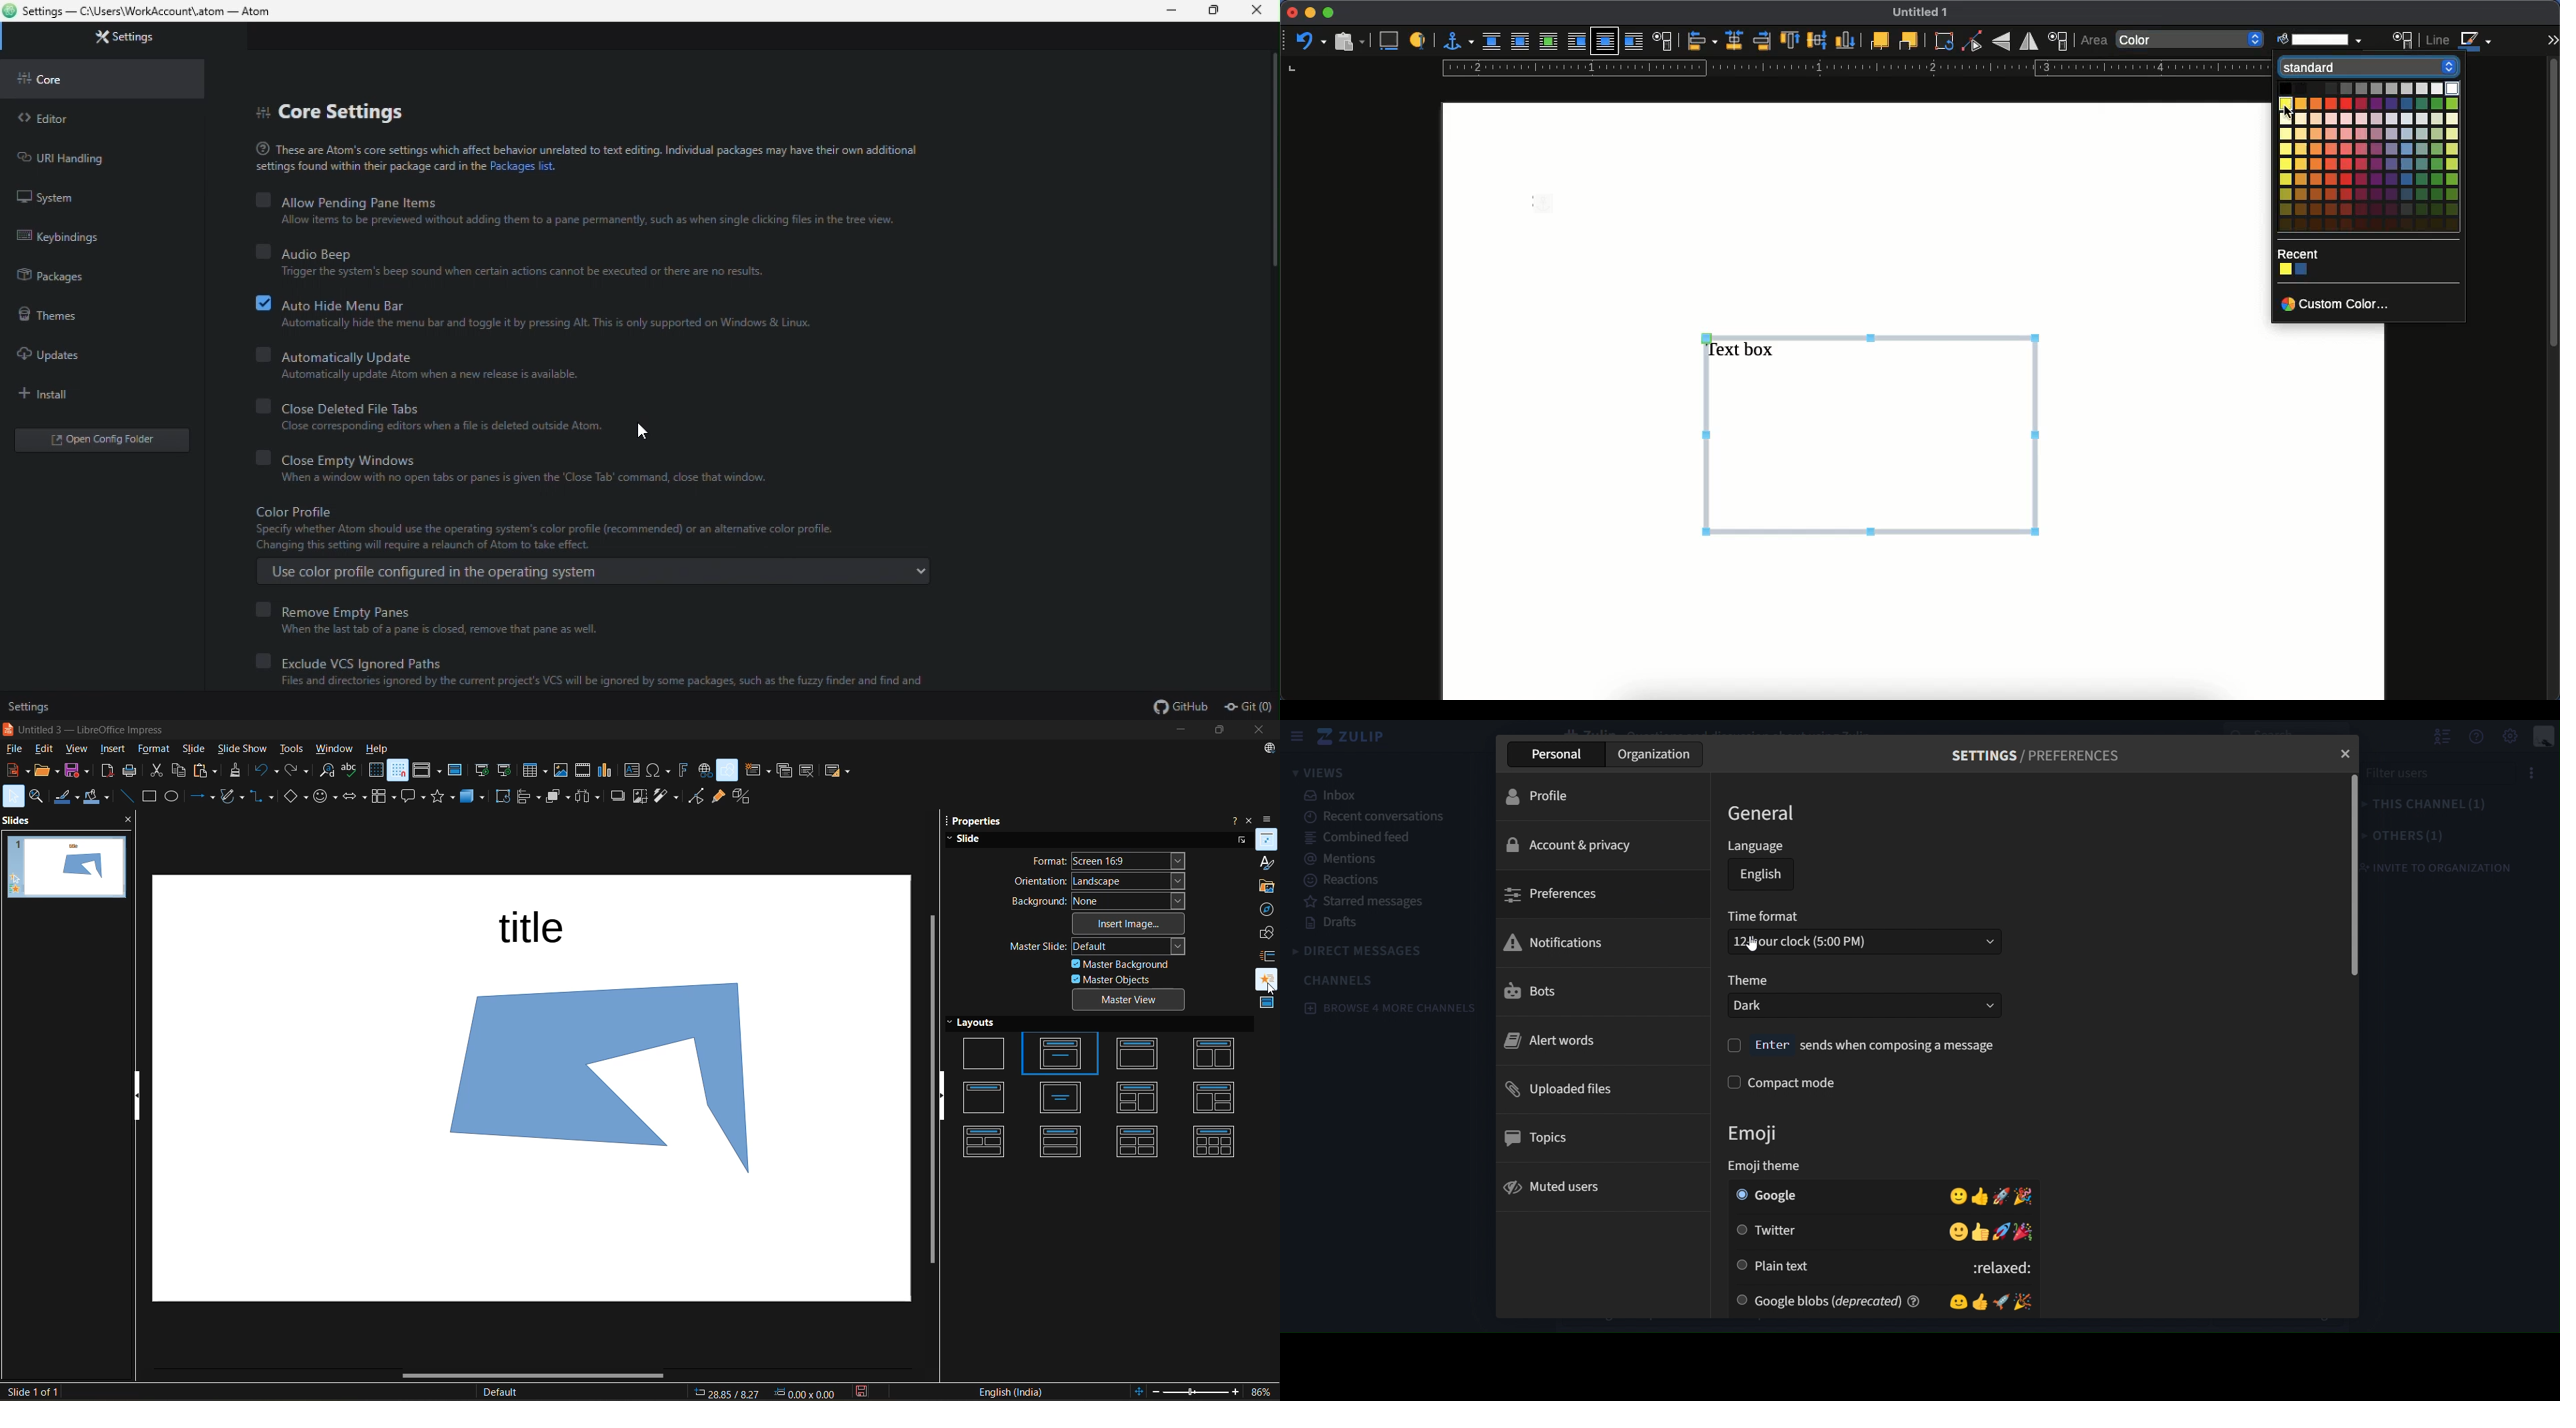 The height and width of the screenshot is (1428, 2576). What do you see at coordinates (928, 1087) in the screenshot?
I see `vertical scroll bar` at bounding box center [928, 1087].